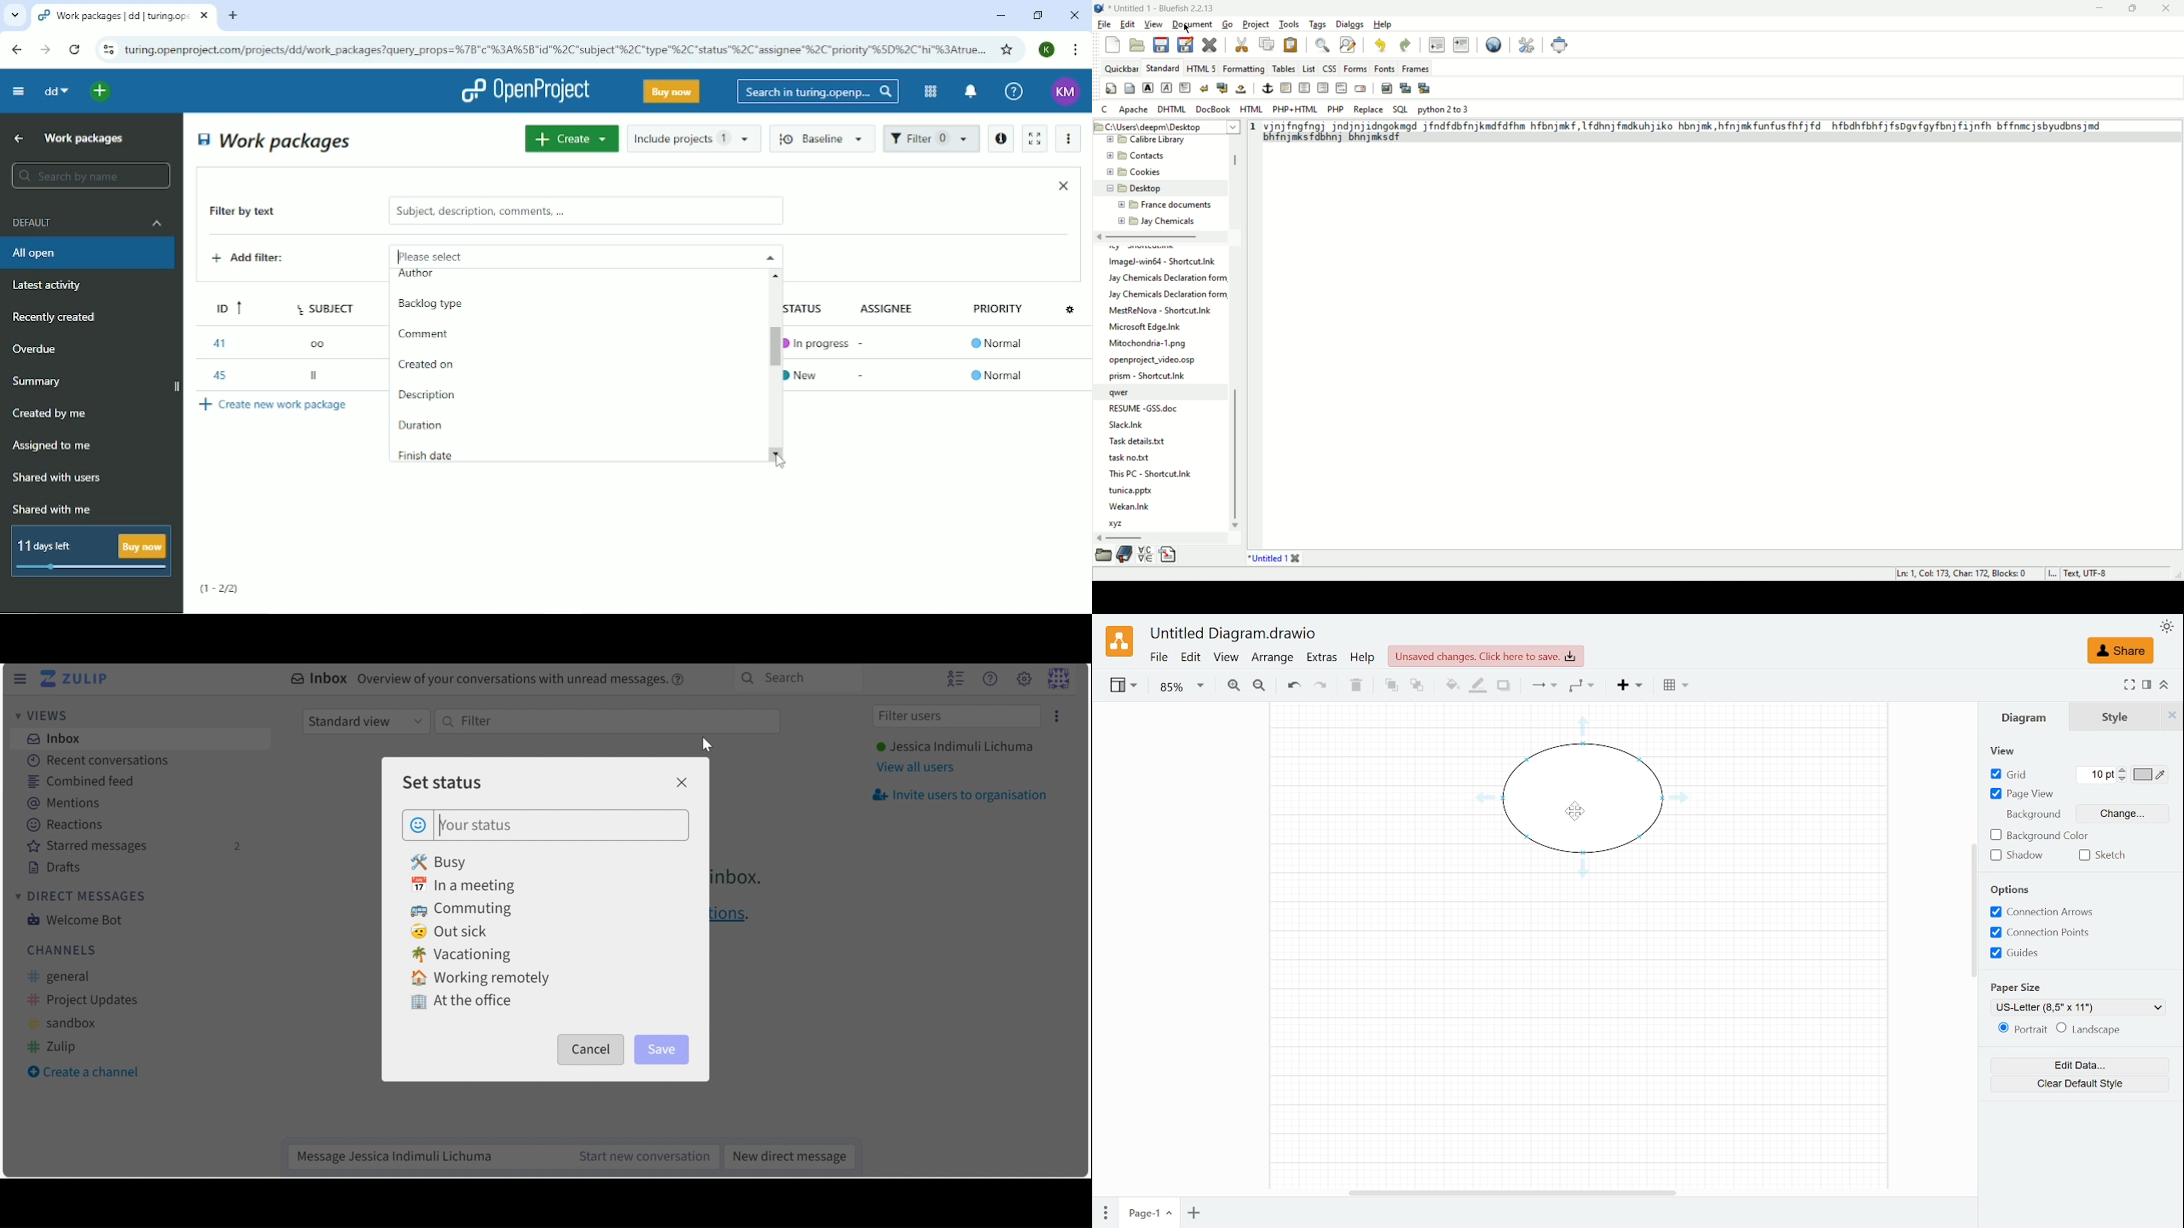 The width and height of the screenshot is (2184, 1232). I want to click on Inbox, so click(489, 680).